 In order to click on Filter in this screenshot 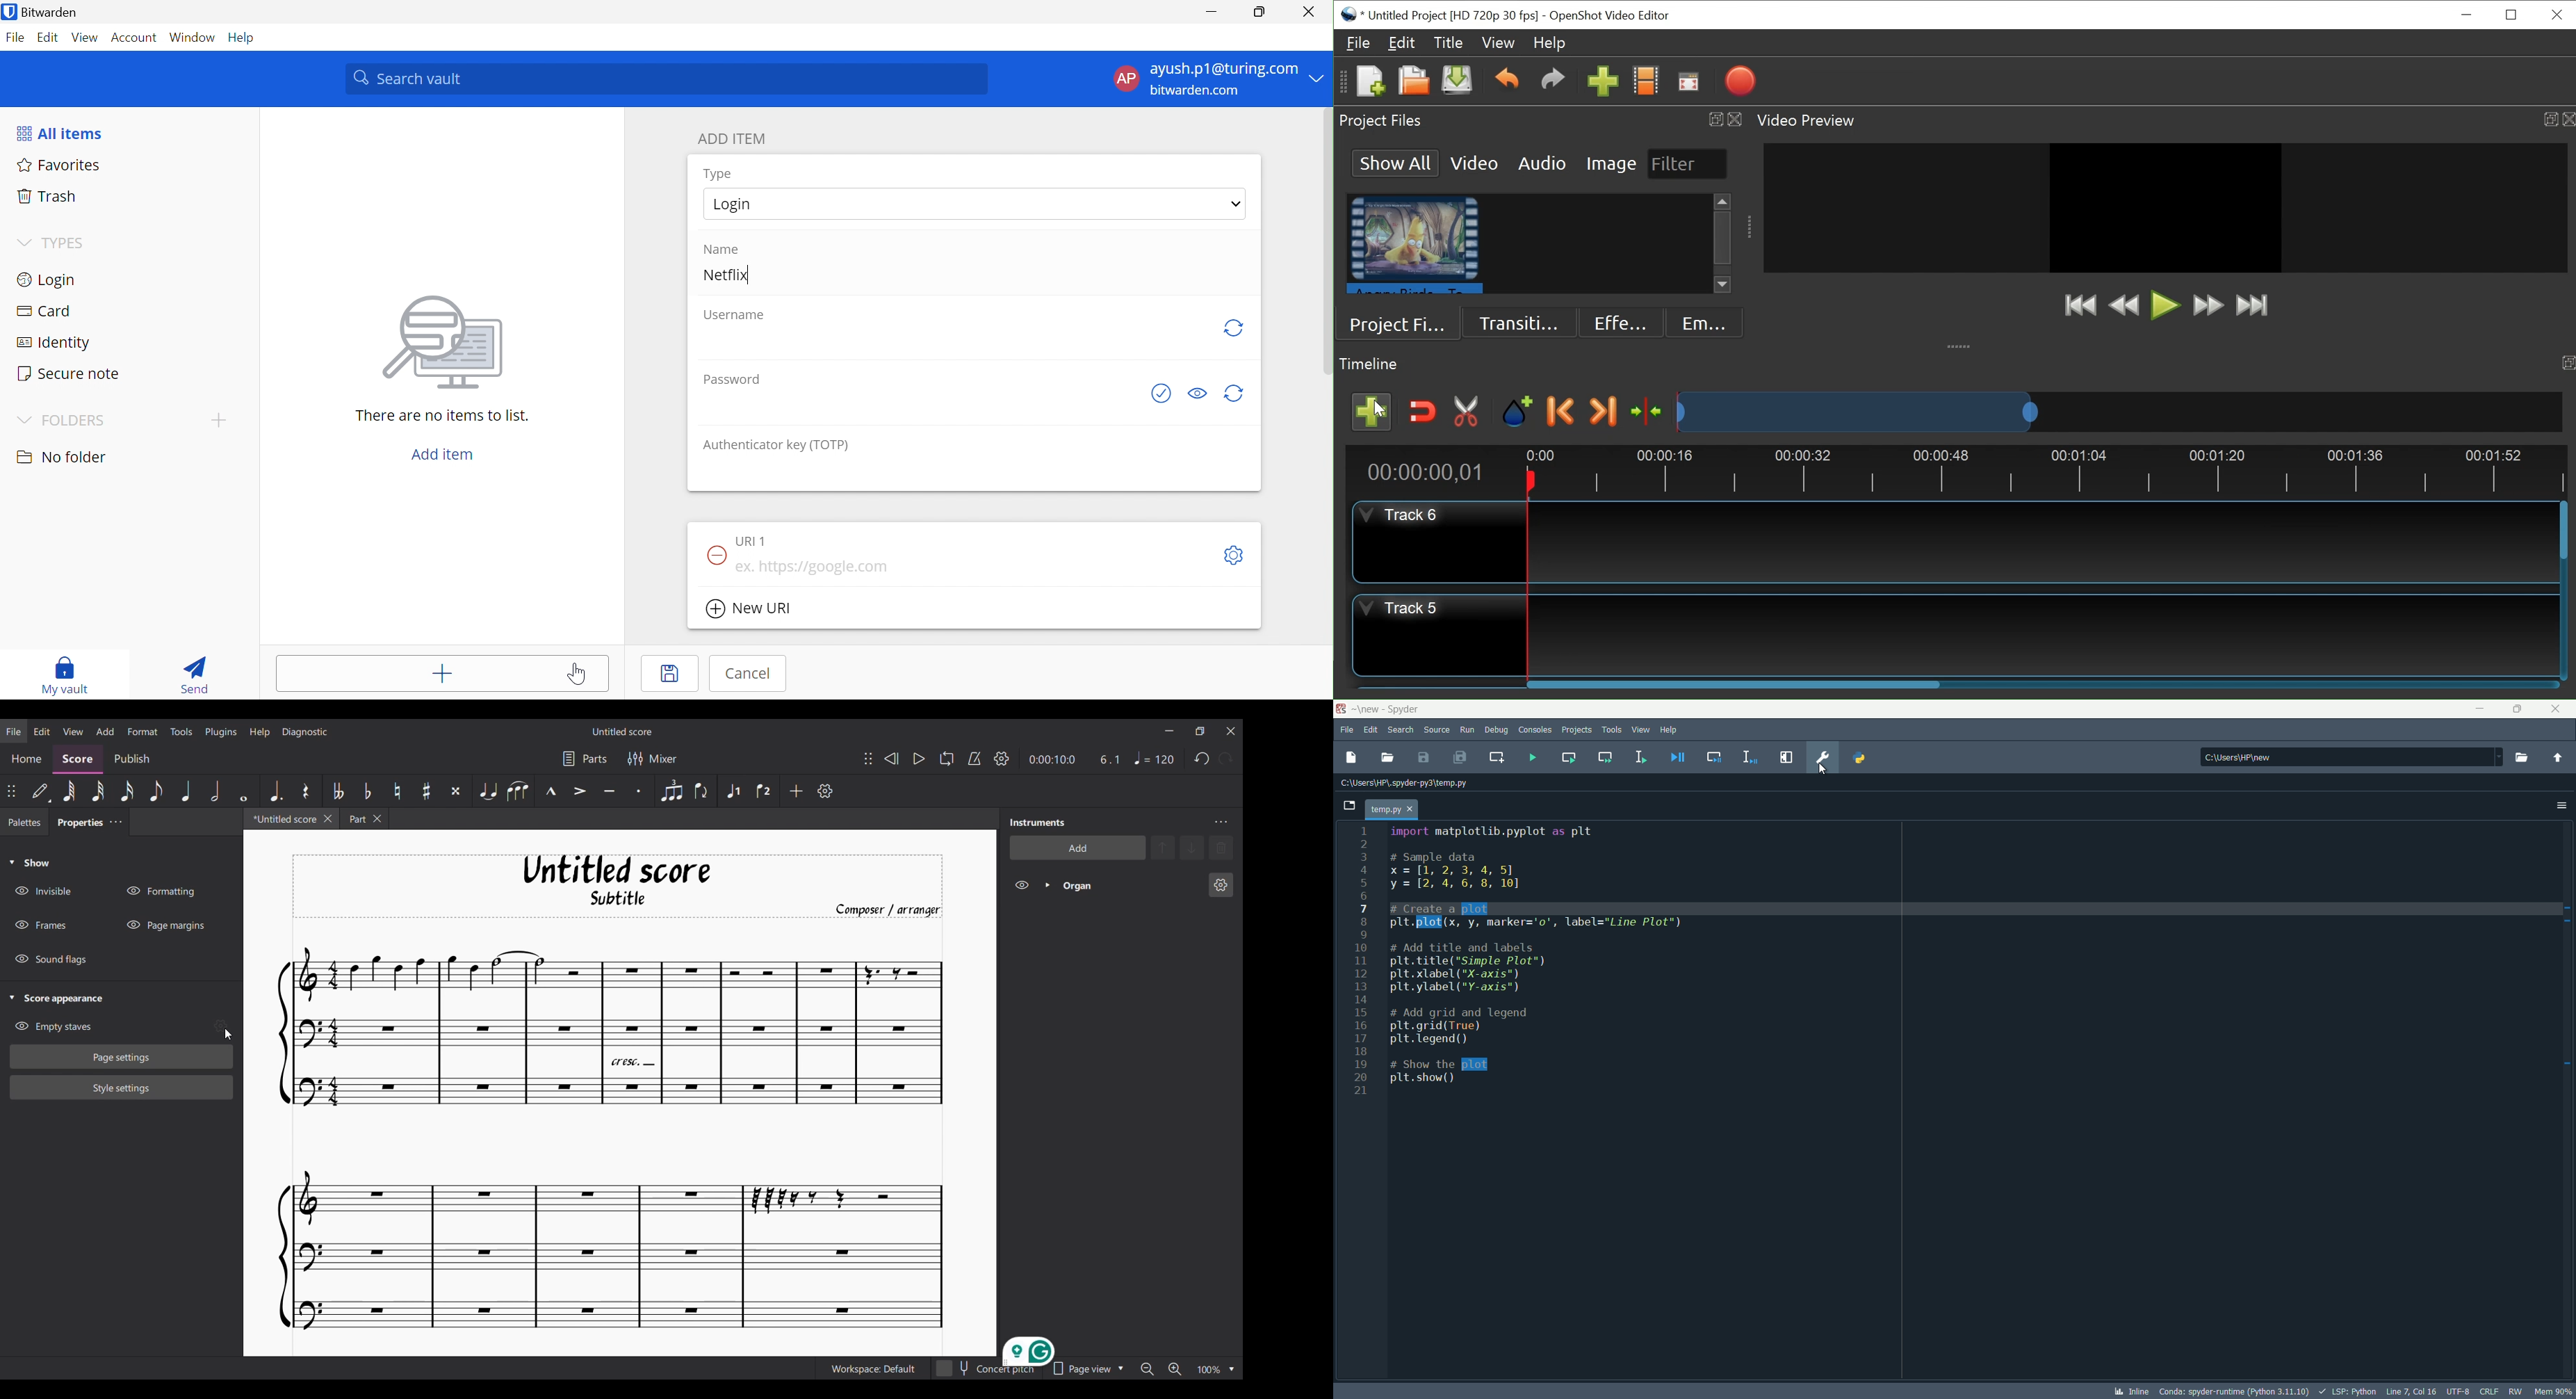, I will do `click(1688, 164)`.